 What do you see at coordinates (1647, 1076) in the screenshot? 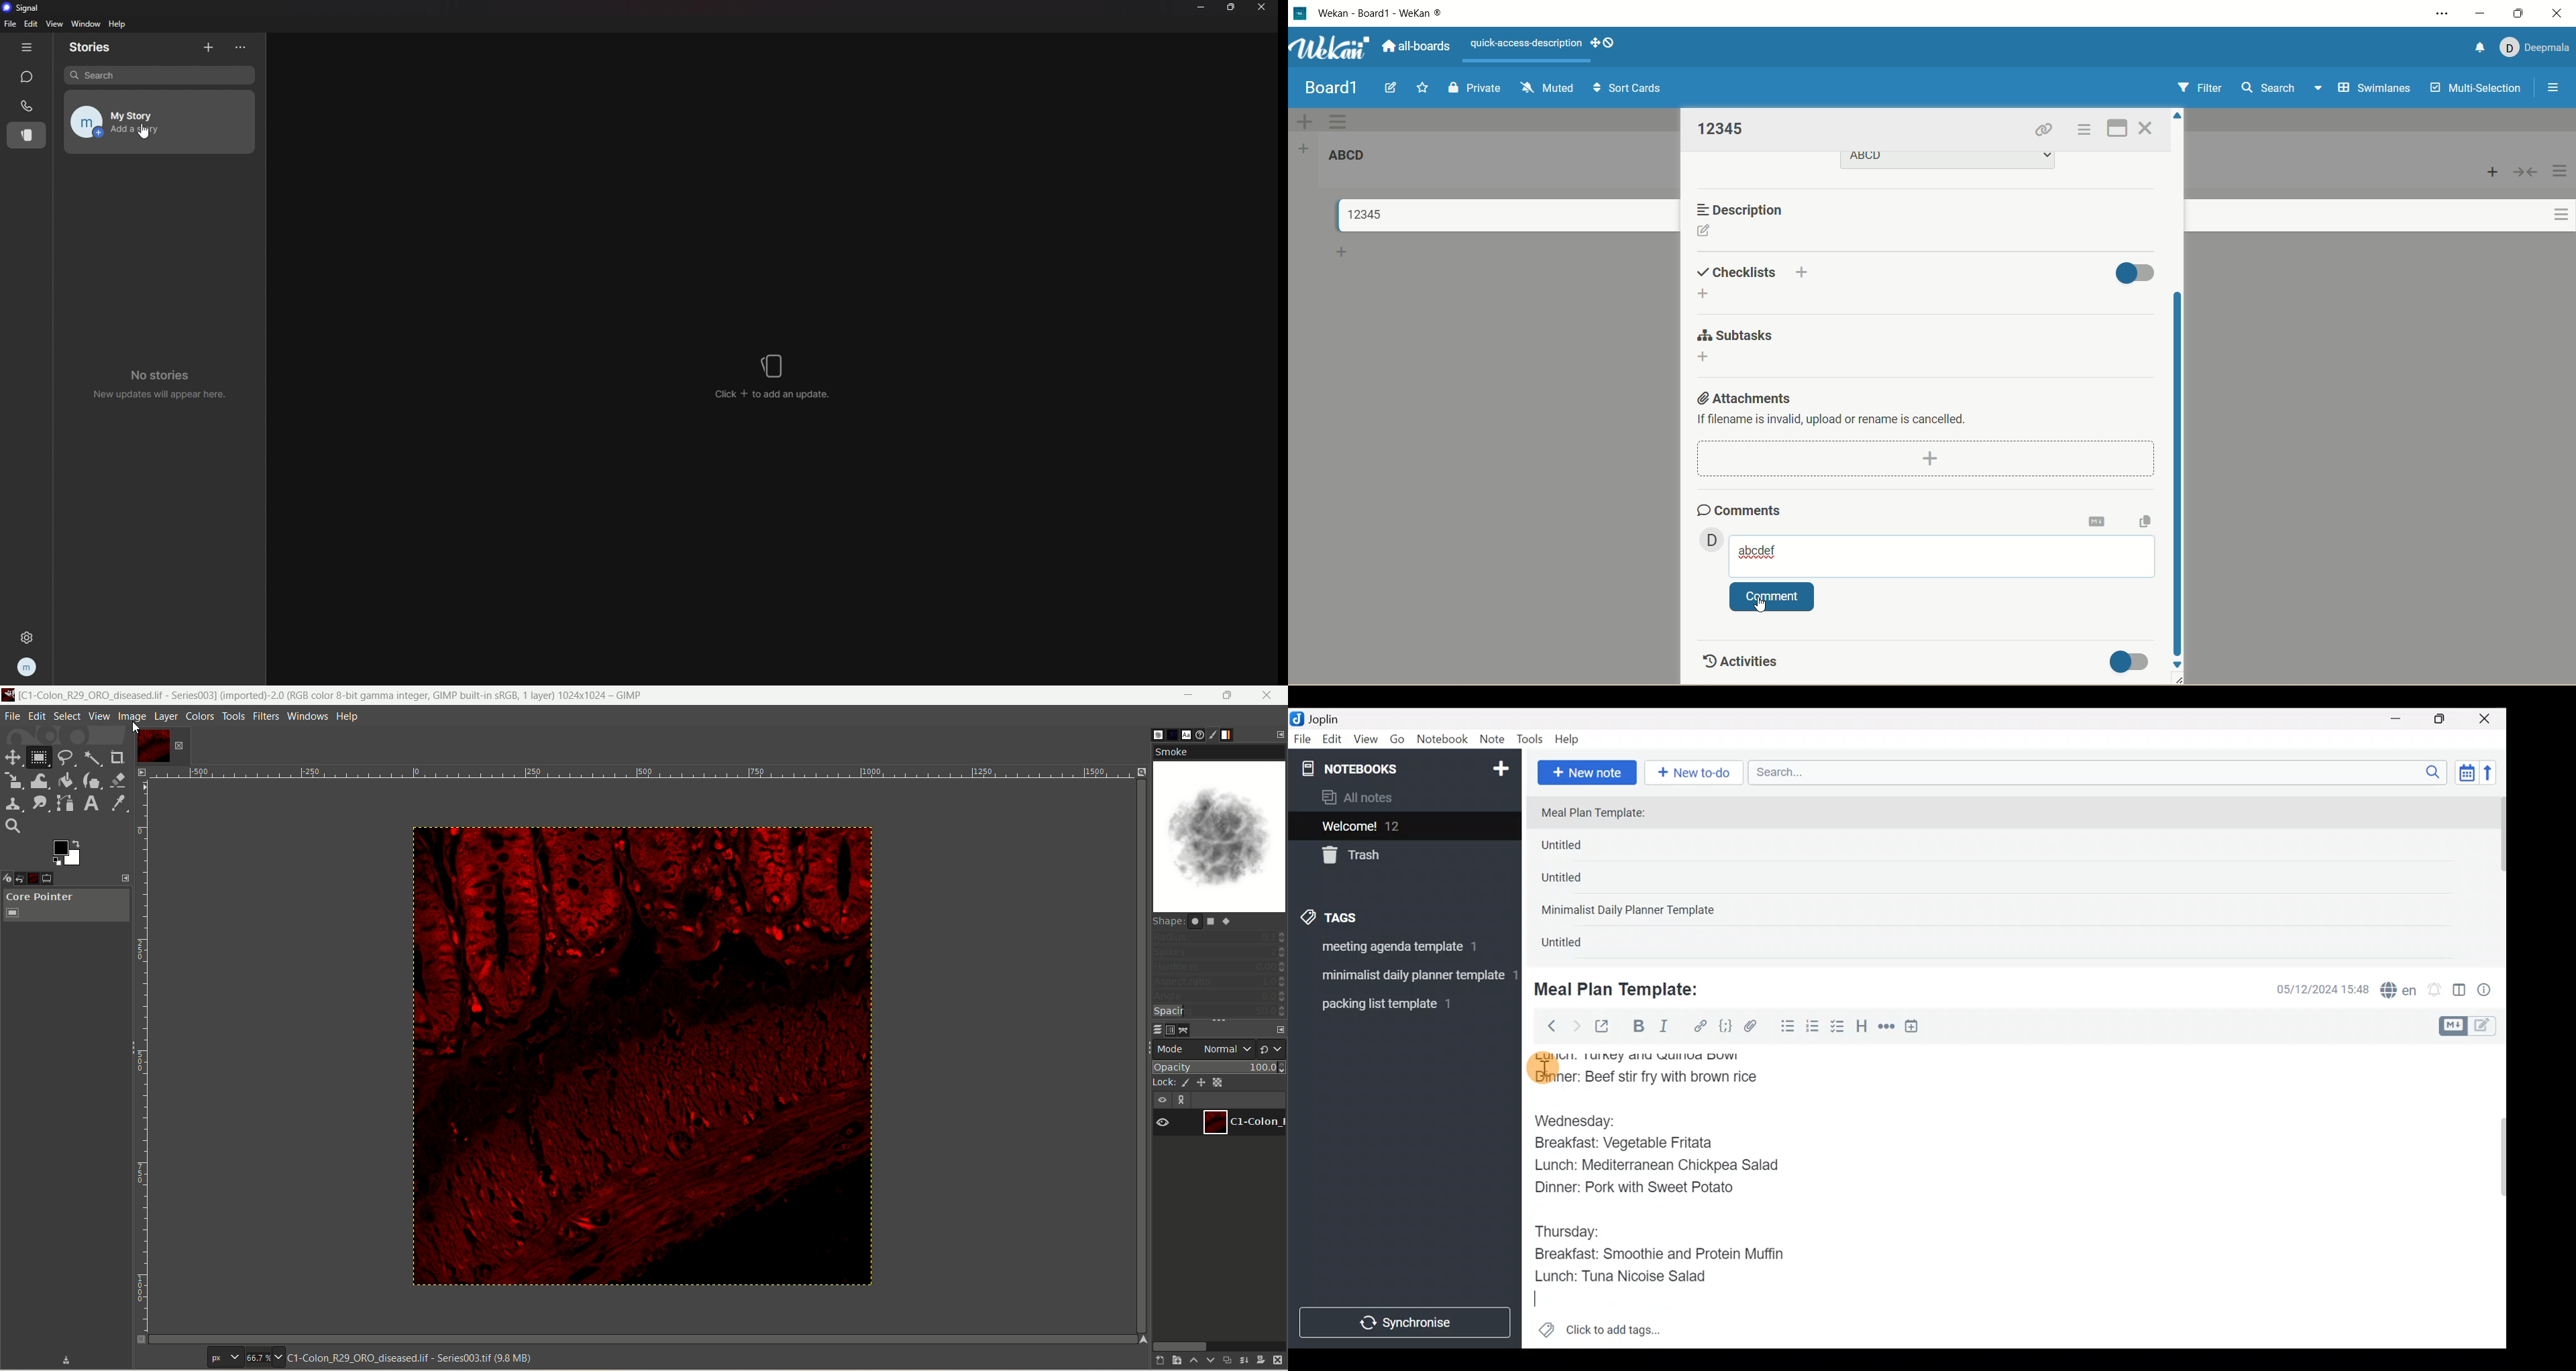
I see `Dinner: Beef stir fry with brown rice` at bounding box center [1647, 1076].